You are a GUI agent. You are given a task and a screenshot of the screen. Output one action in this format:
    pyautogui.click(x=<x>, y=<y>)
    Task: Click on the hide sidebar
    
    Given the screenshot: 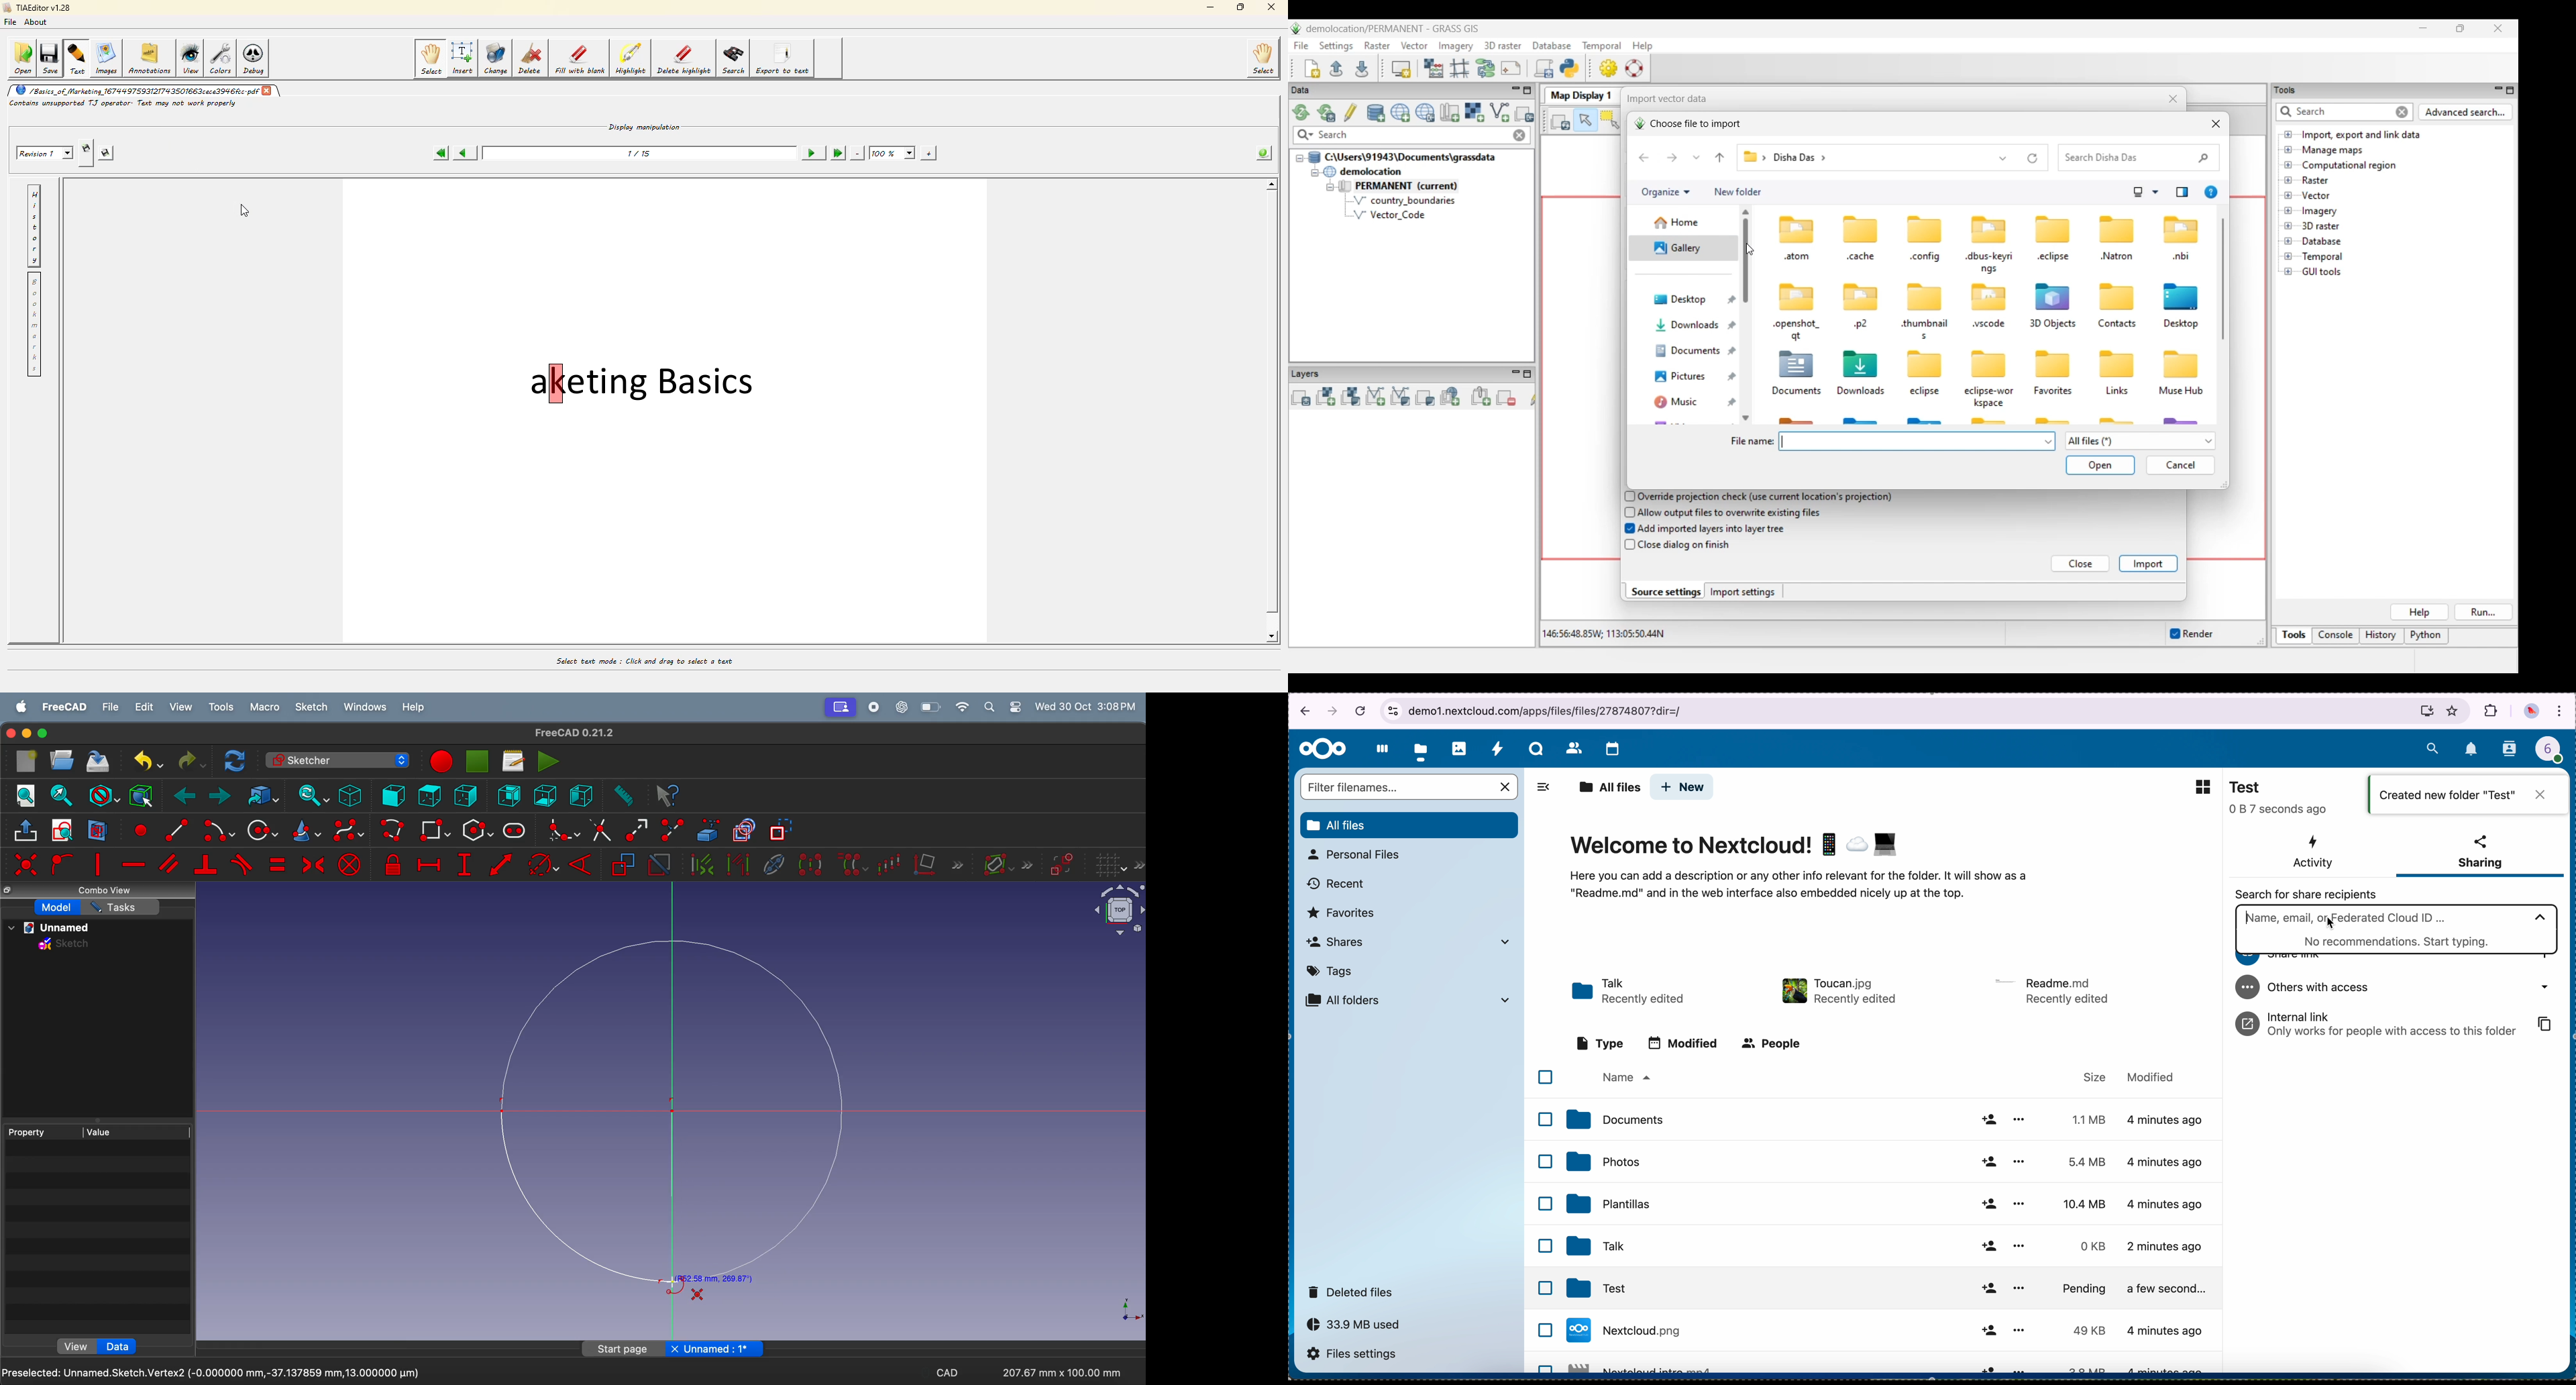 What is the action you would take?
    pyautogui.click(x=1541, y=791)
    